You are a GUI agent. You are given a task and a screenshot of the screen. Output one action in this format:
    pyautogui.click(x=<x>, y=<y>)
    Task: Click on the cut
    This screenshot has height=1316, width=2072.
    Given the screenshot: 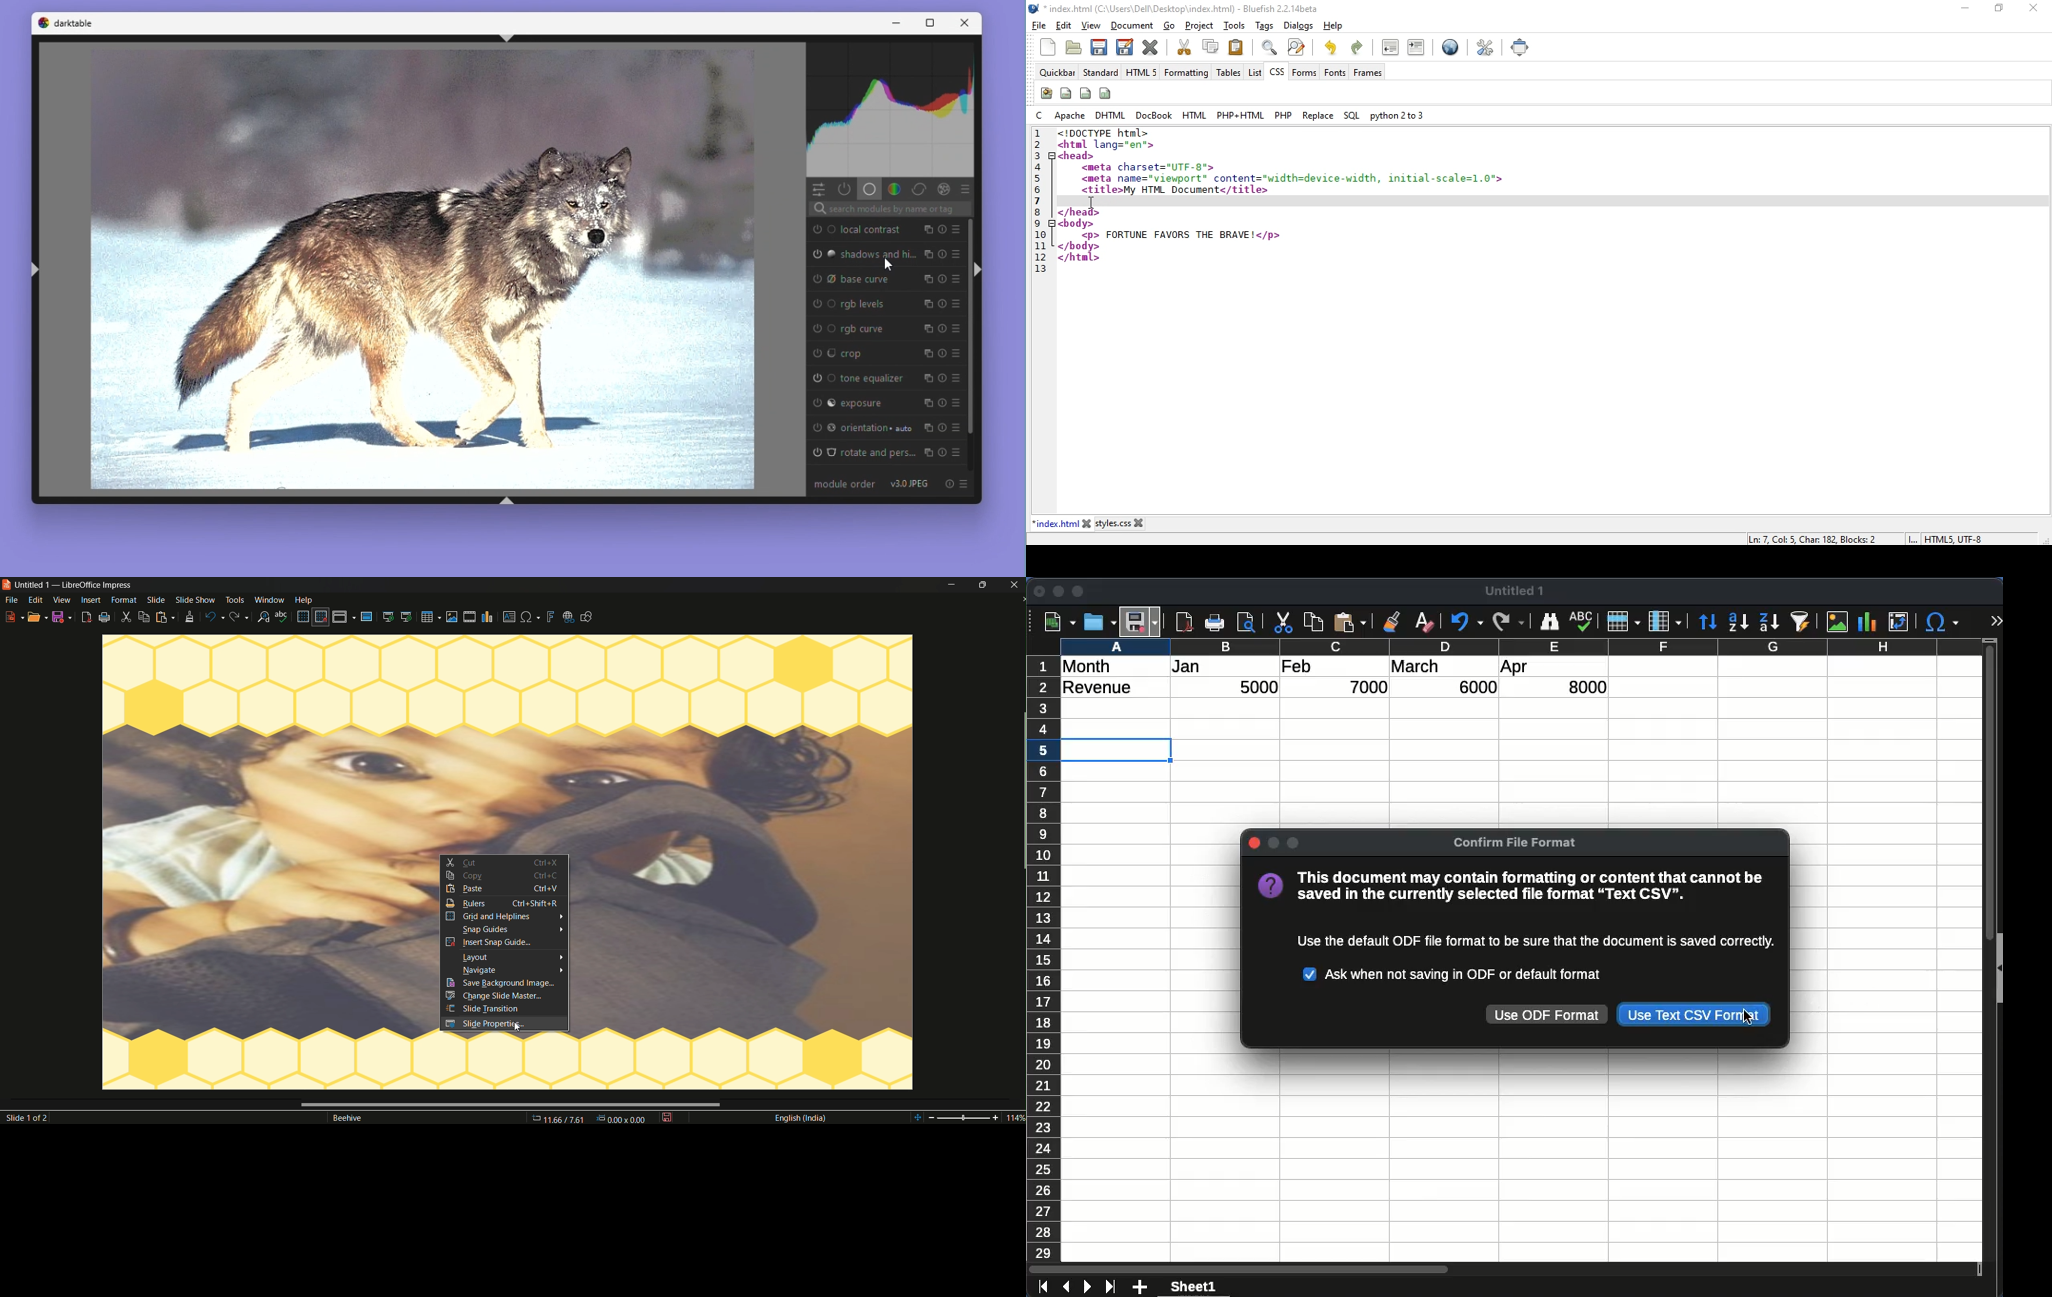 What is the action you would take?
    pyautogui.click(x=462, y=862)
    